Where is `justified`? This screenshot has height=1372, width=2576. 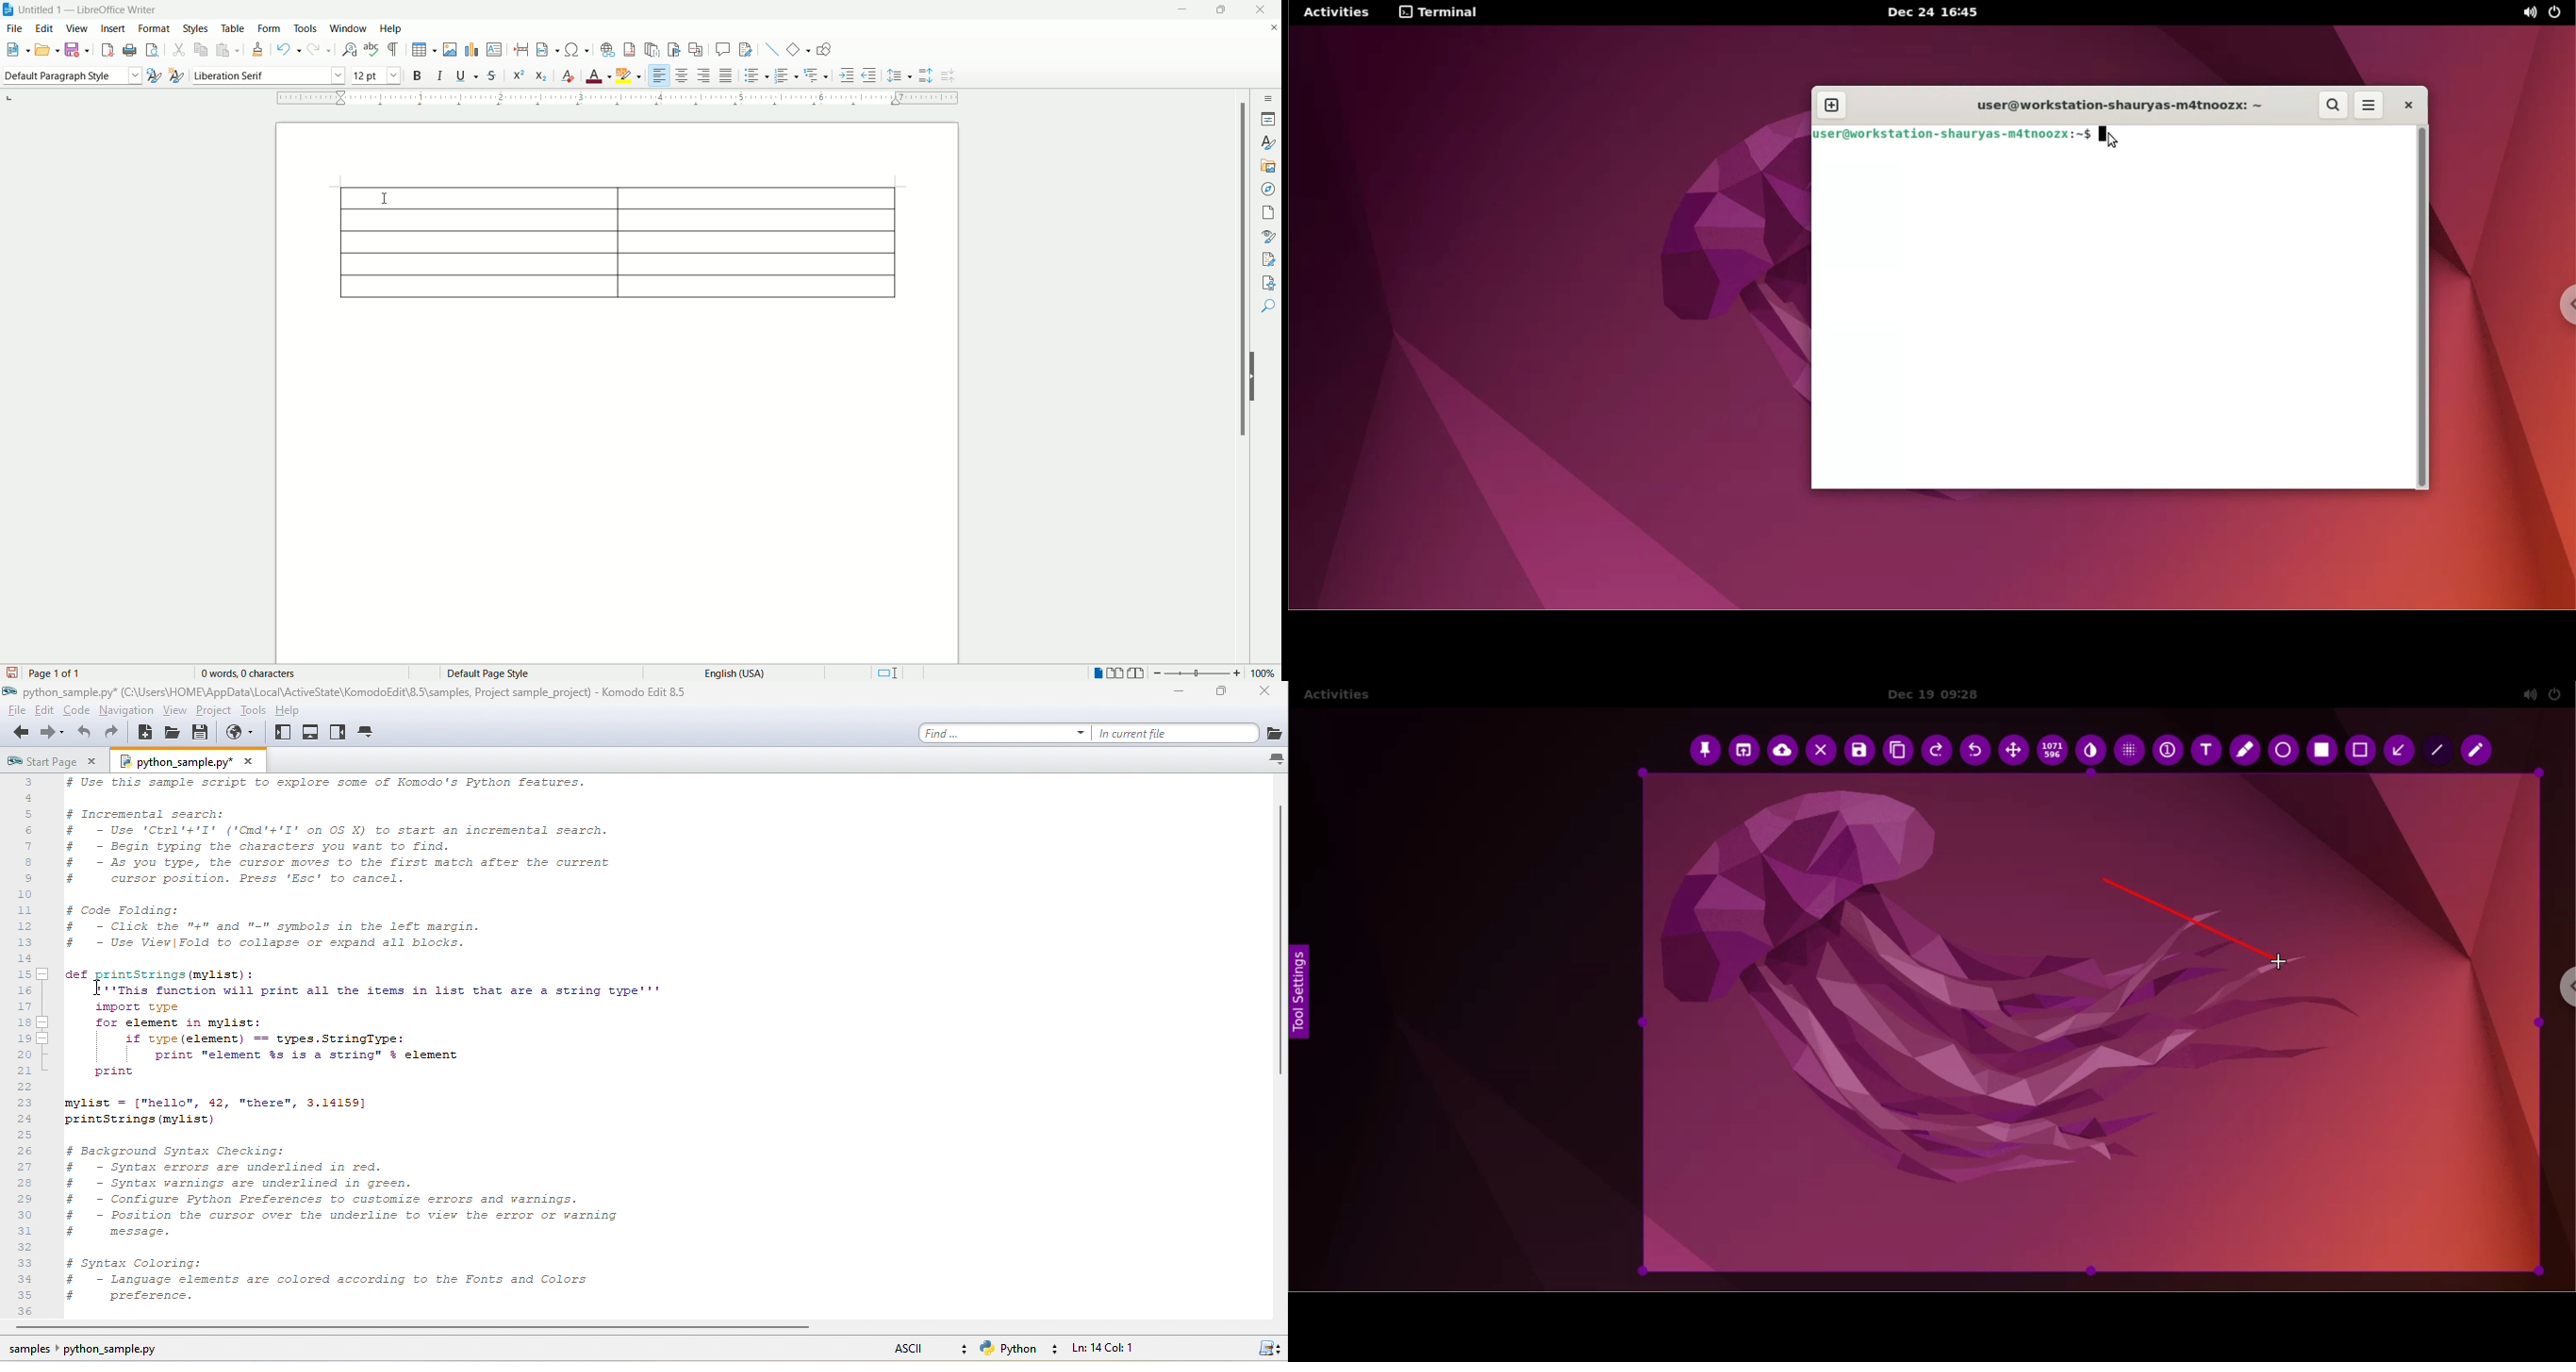
justified is located at coordinates (726, 75).